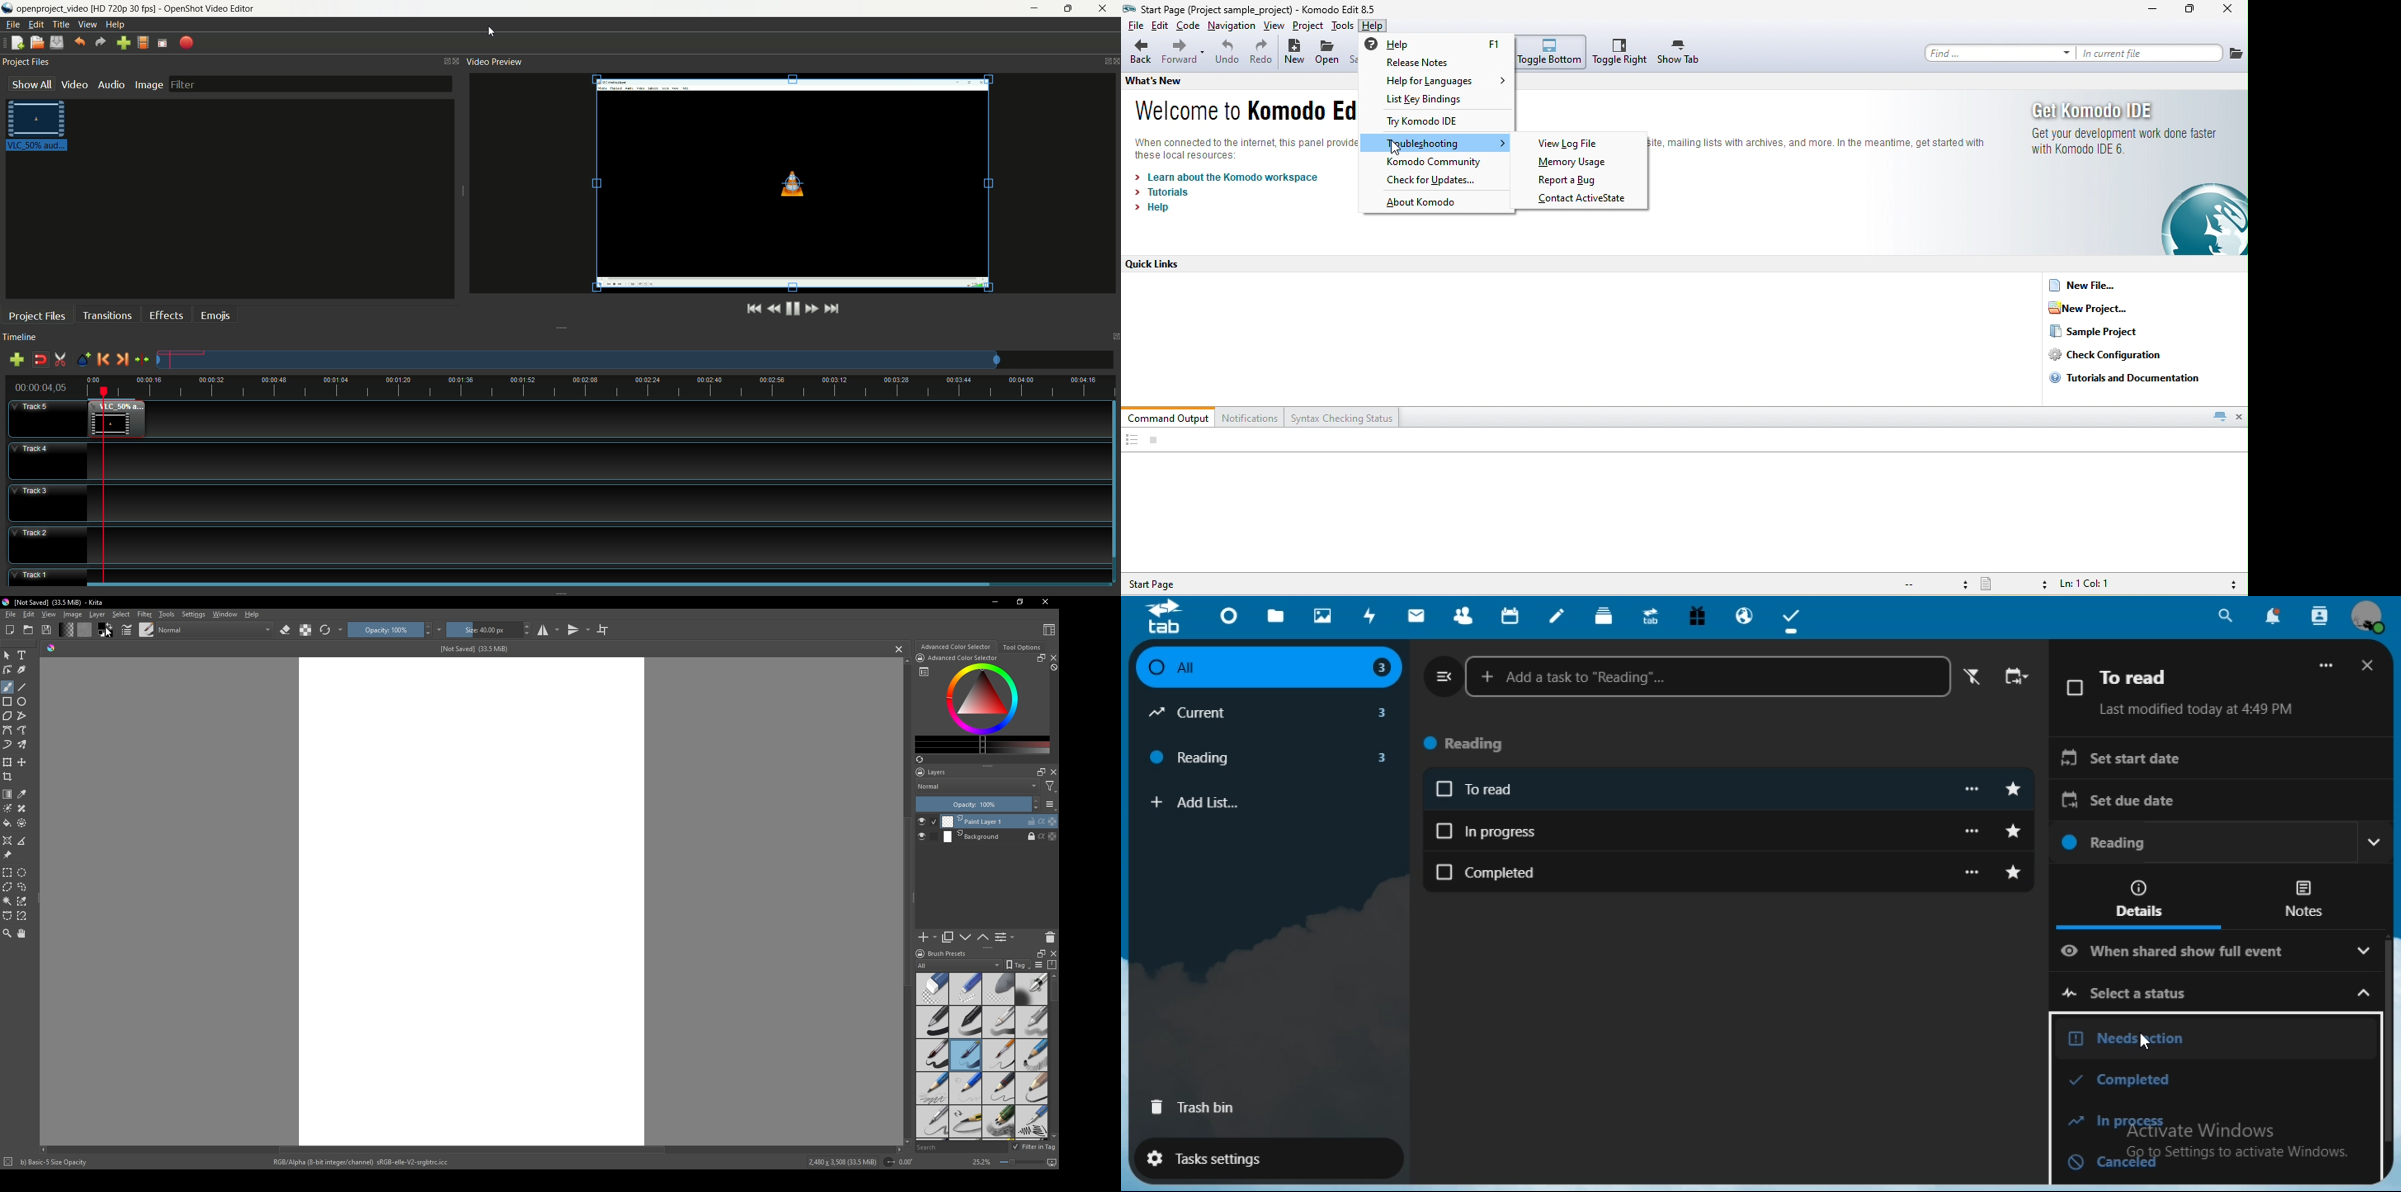 This screenshot has width=2408, height=1204. I want to click on Content, so click(1050, 629).